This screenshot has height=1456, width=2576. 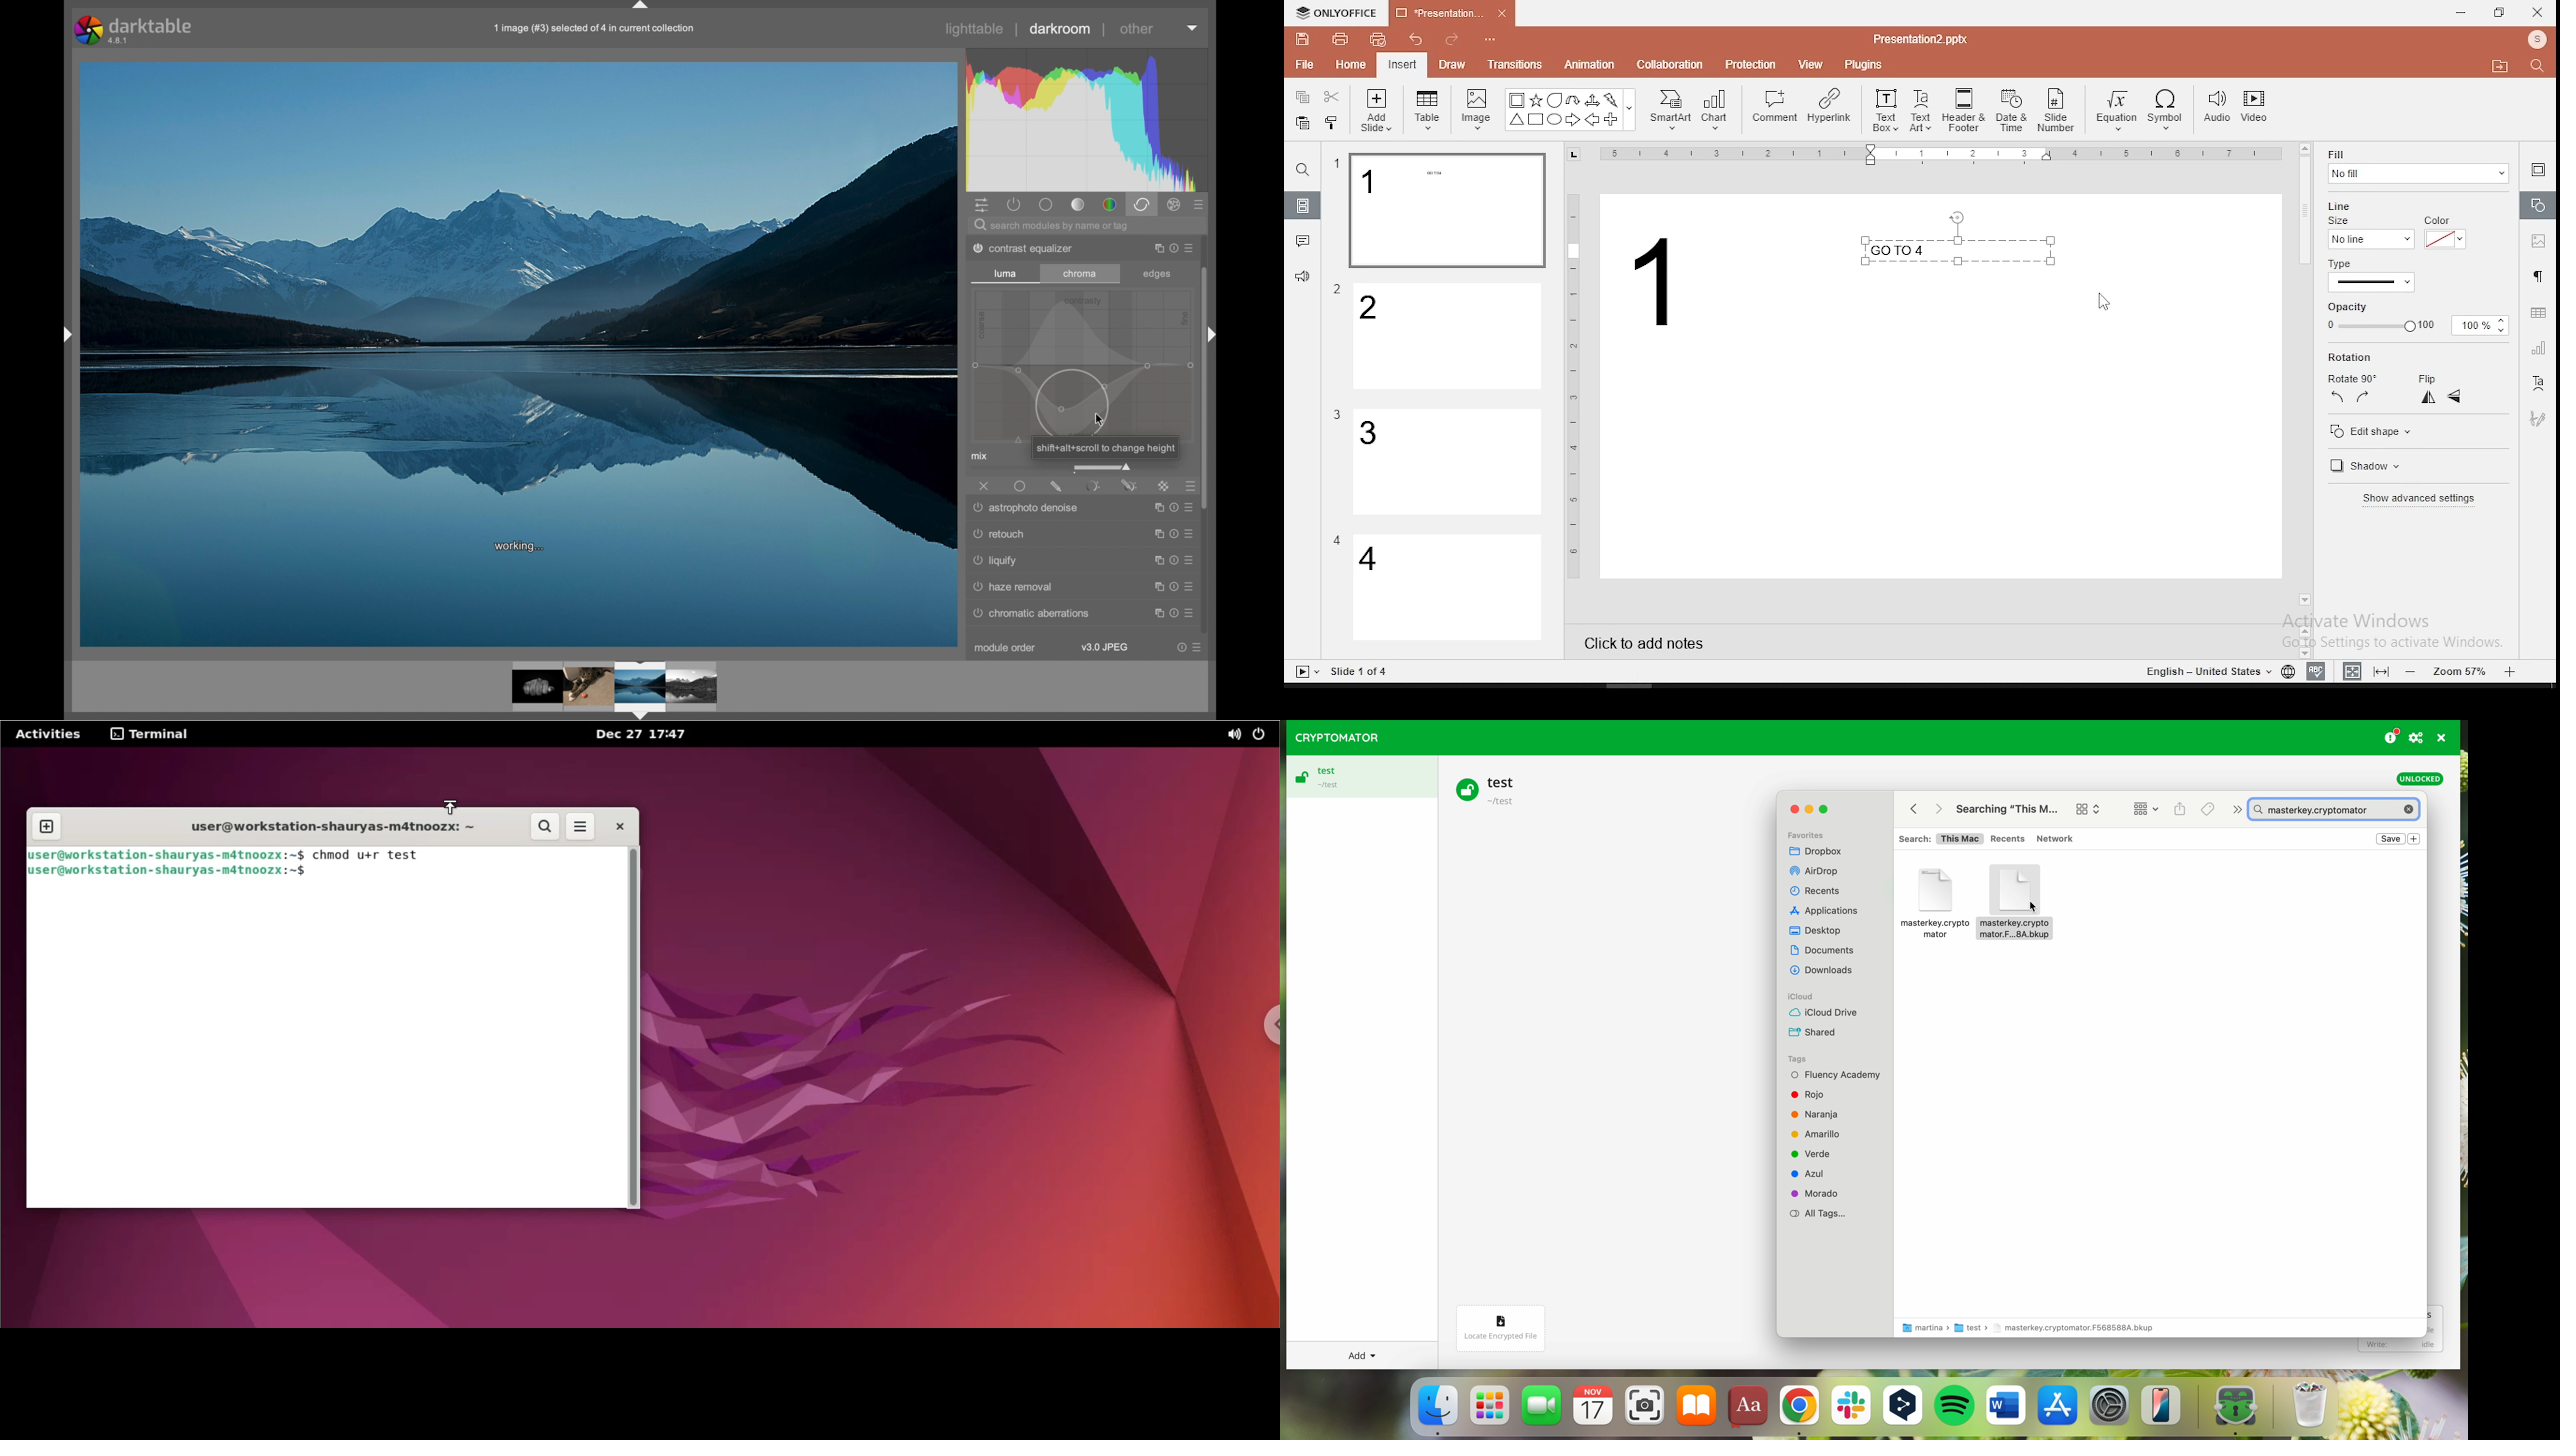 What do you see at coordinates (1574, 384) in the screenshot?
I see `` at bounding box center [1574, 384].